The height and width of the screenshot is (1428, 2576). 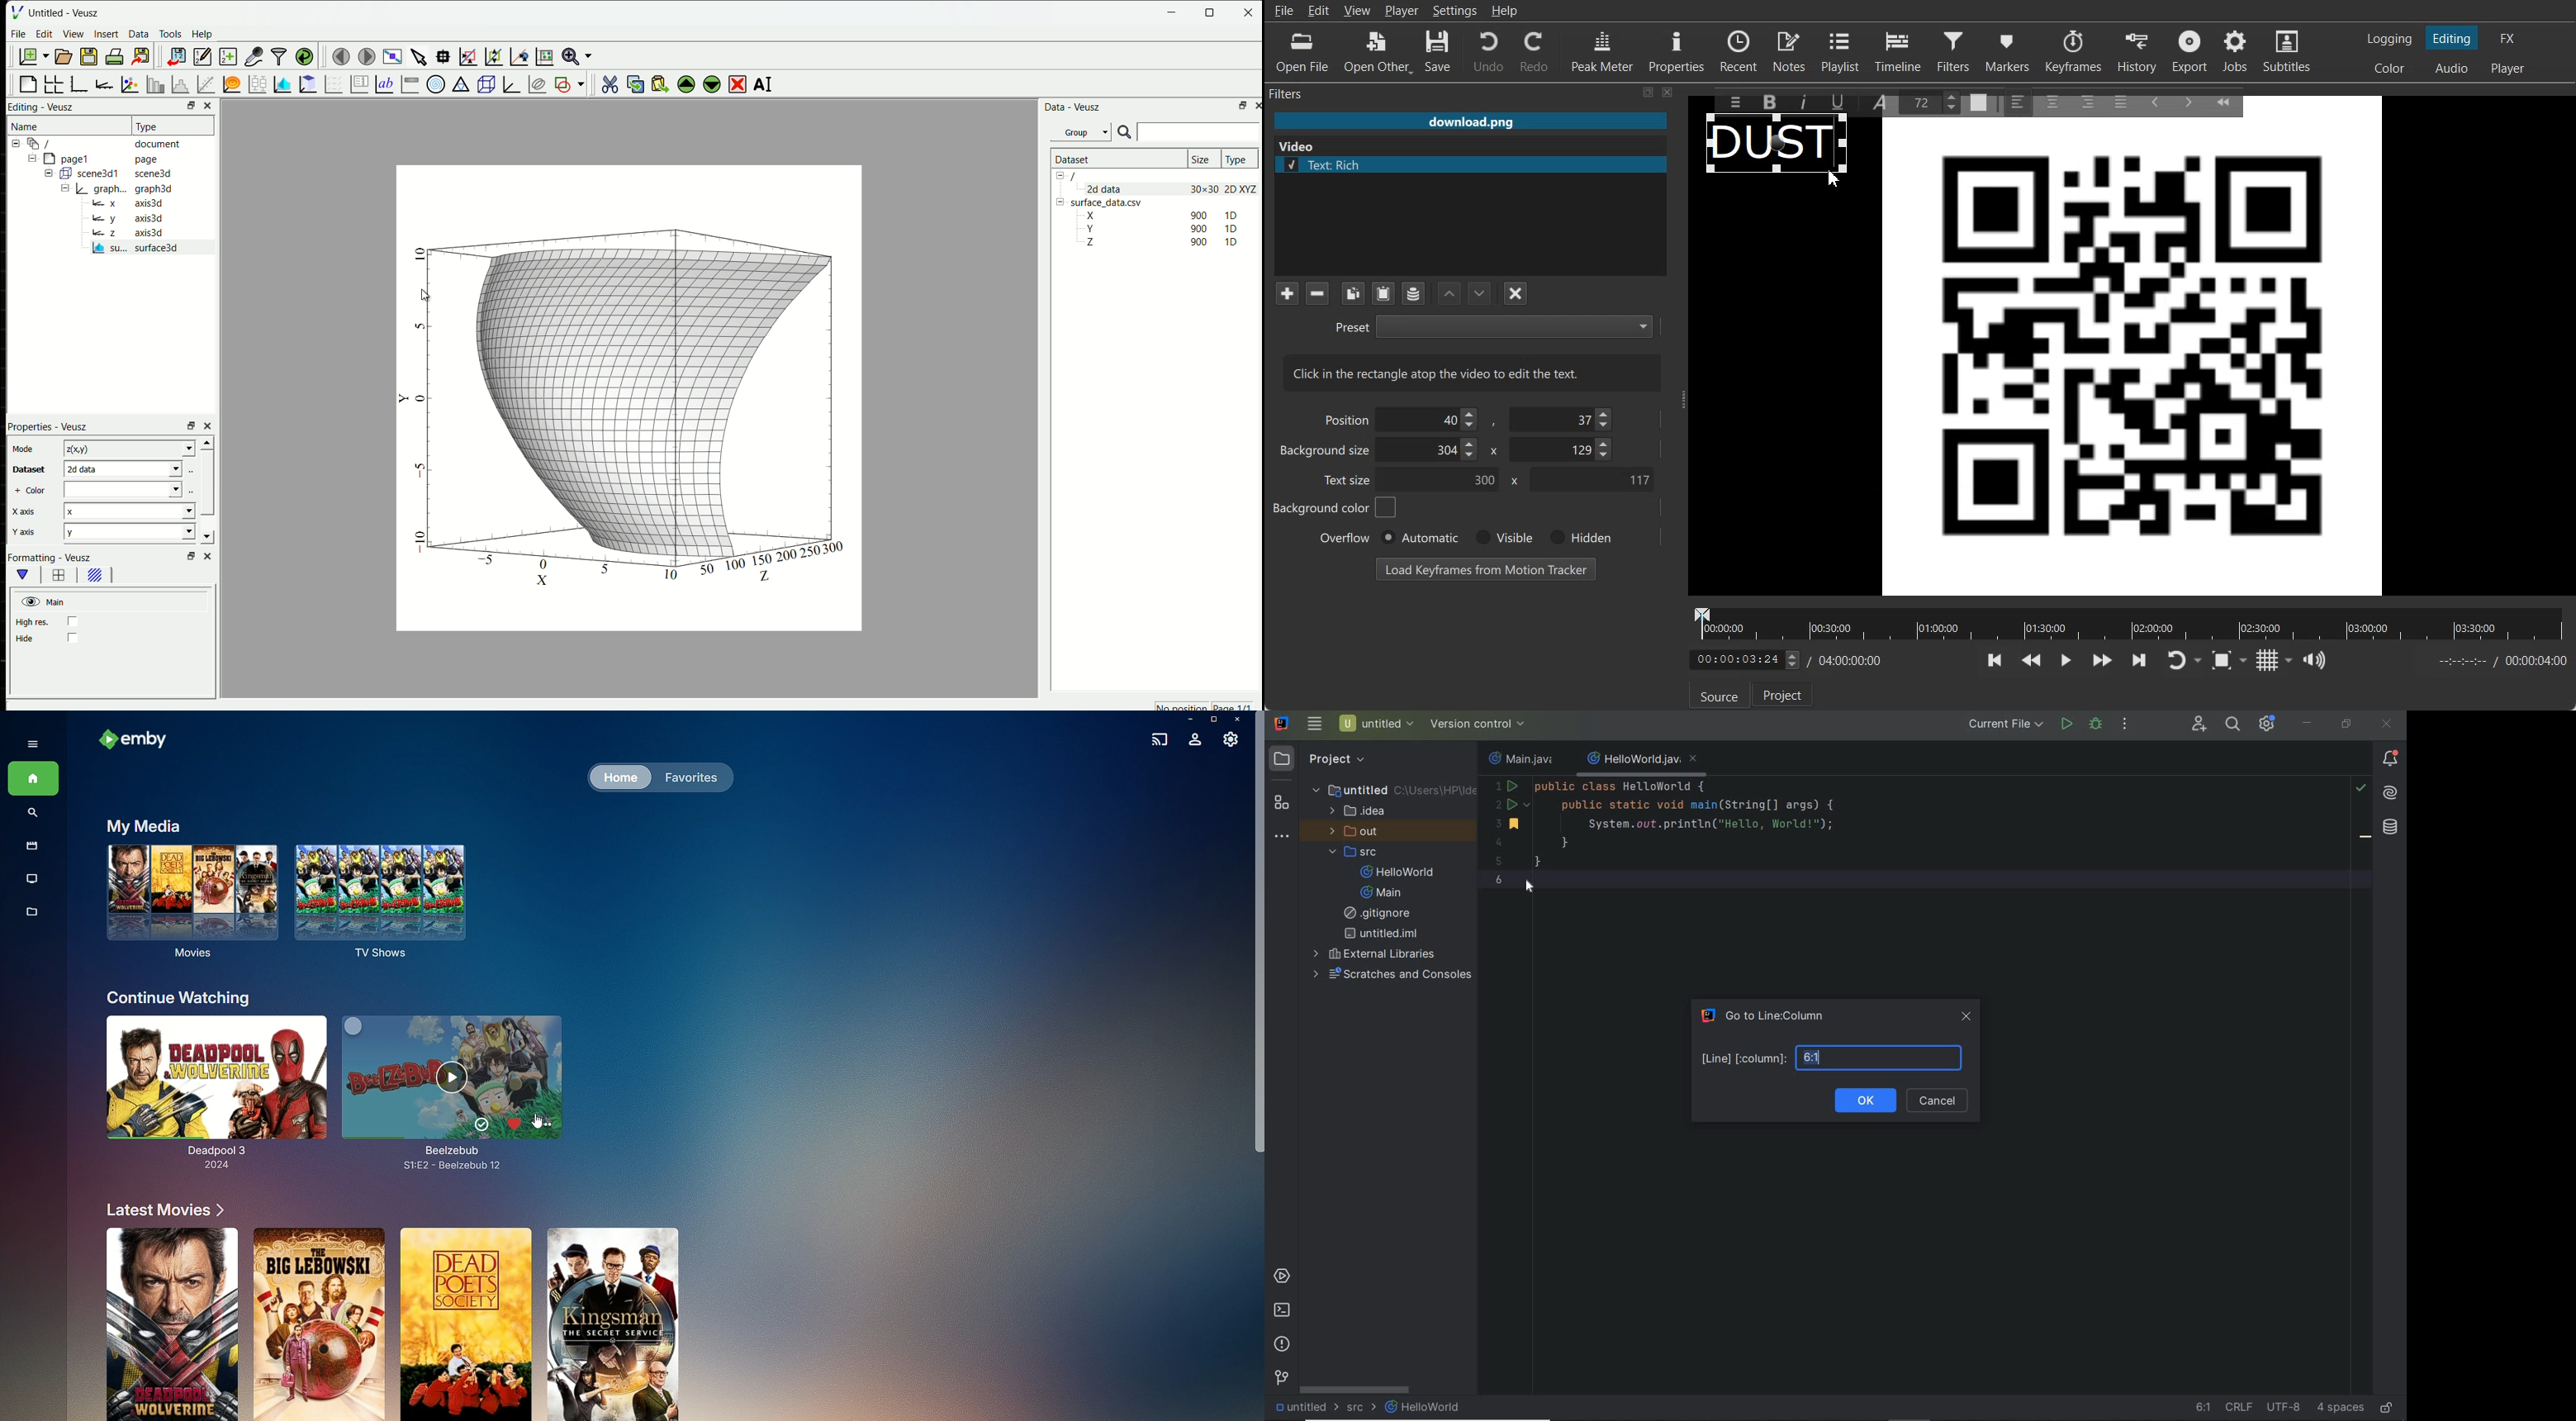 What do you see at coordinates (1378, 52) in the screenshot?
I see `Open Other` at bounding box center [1378, 52].